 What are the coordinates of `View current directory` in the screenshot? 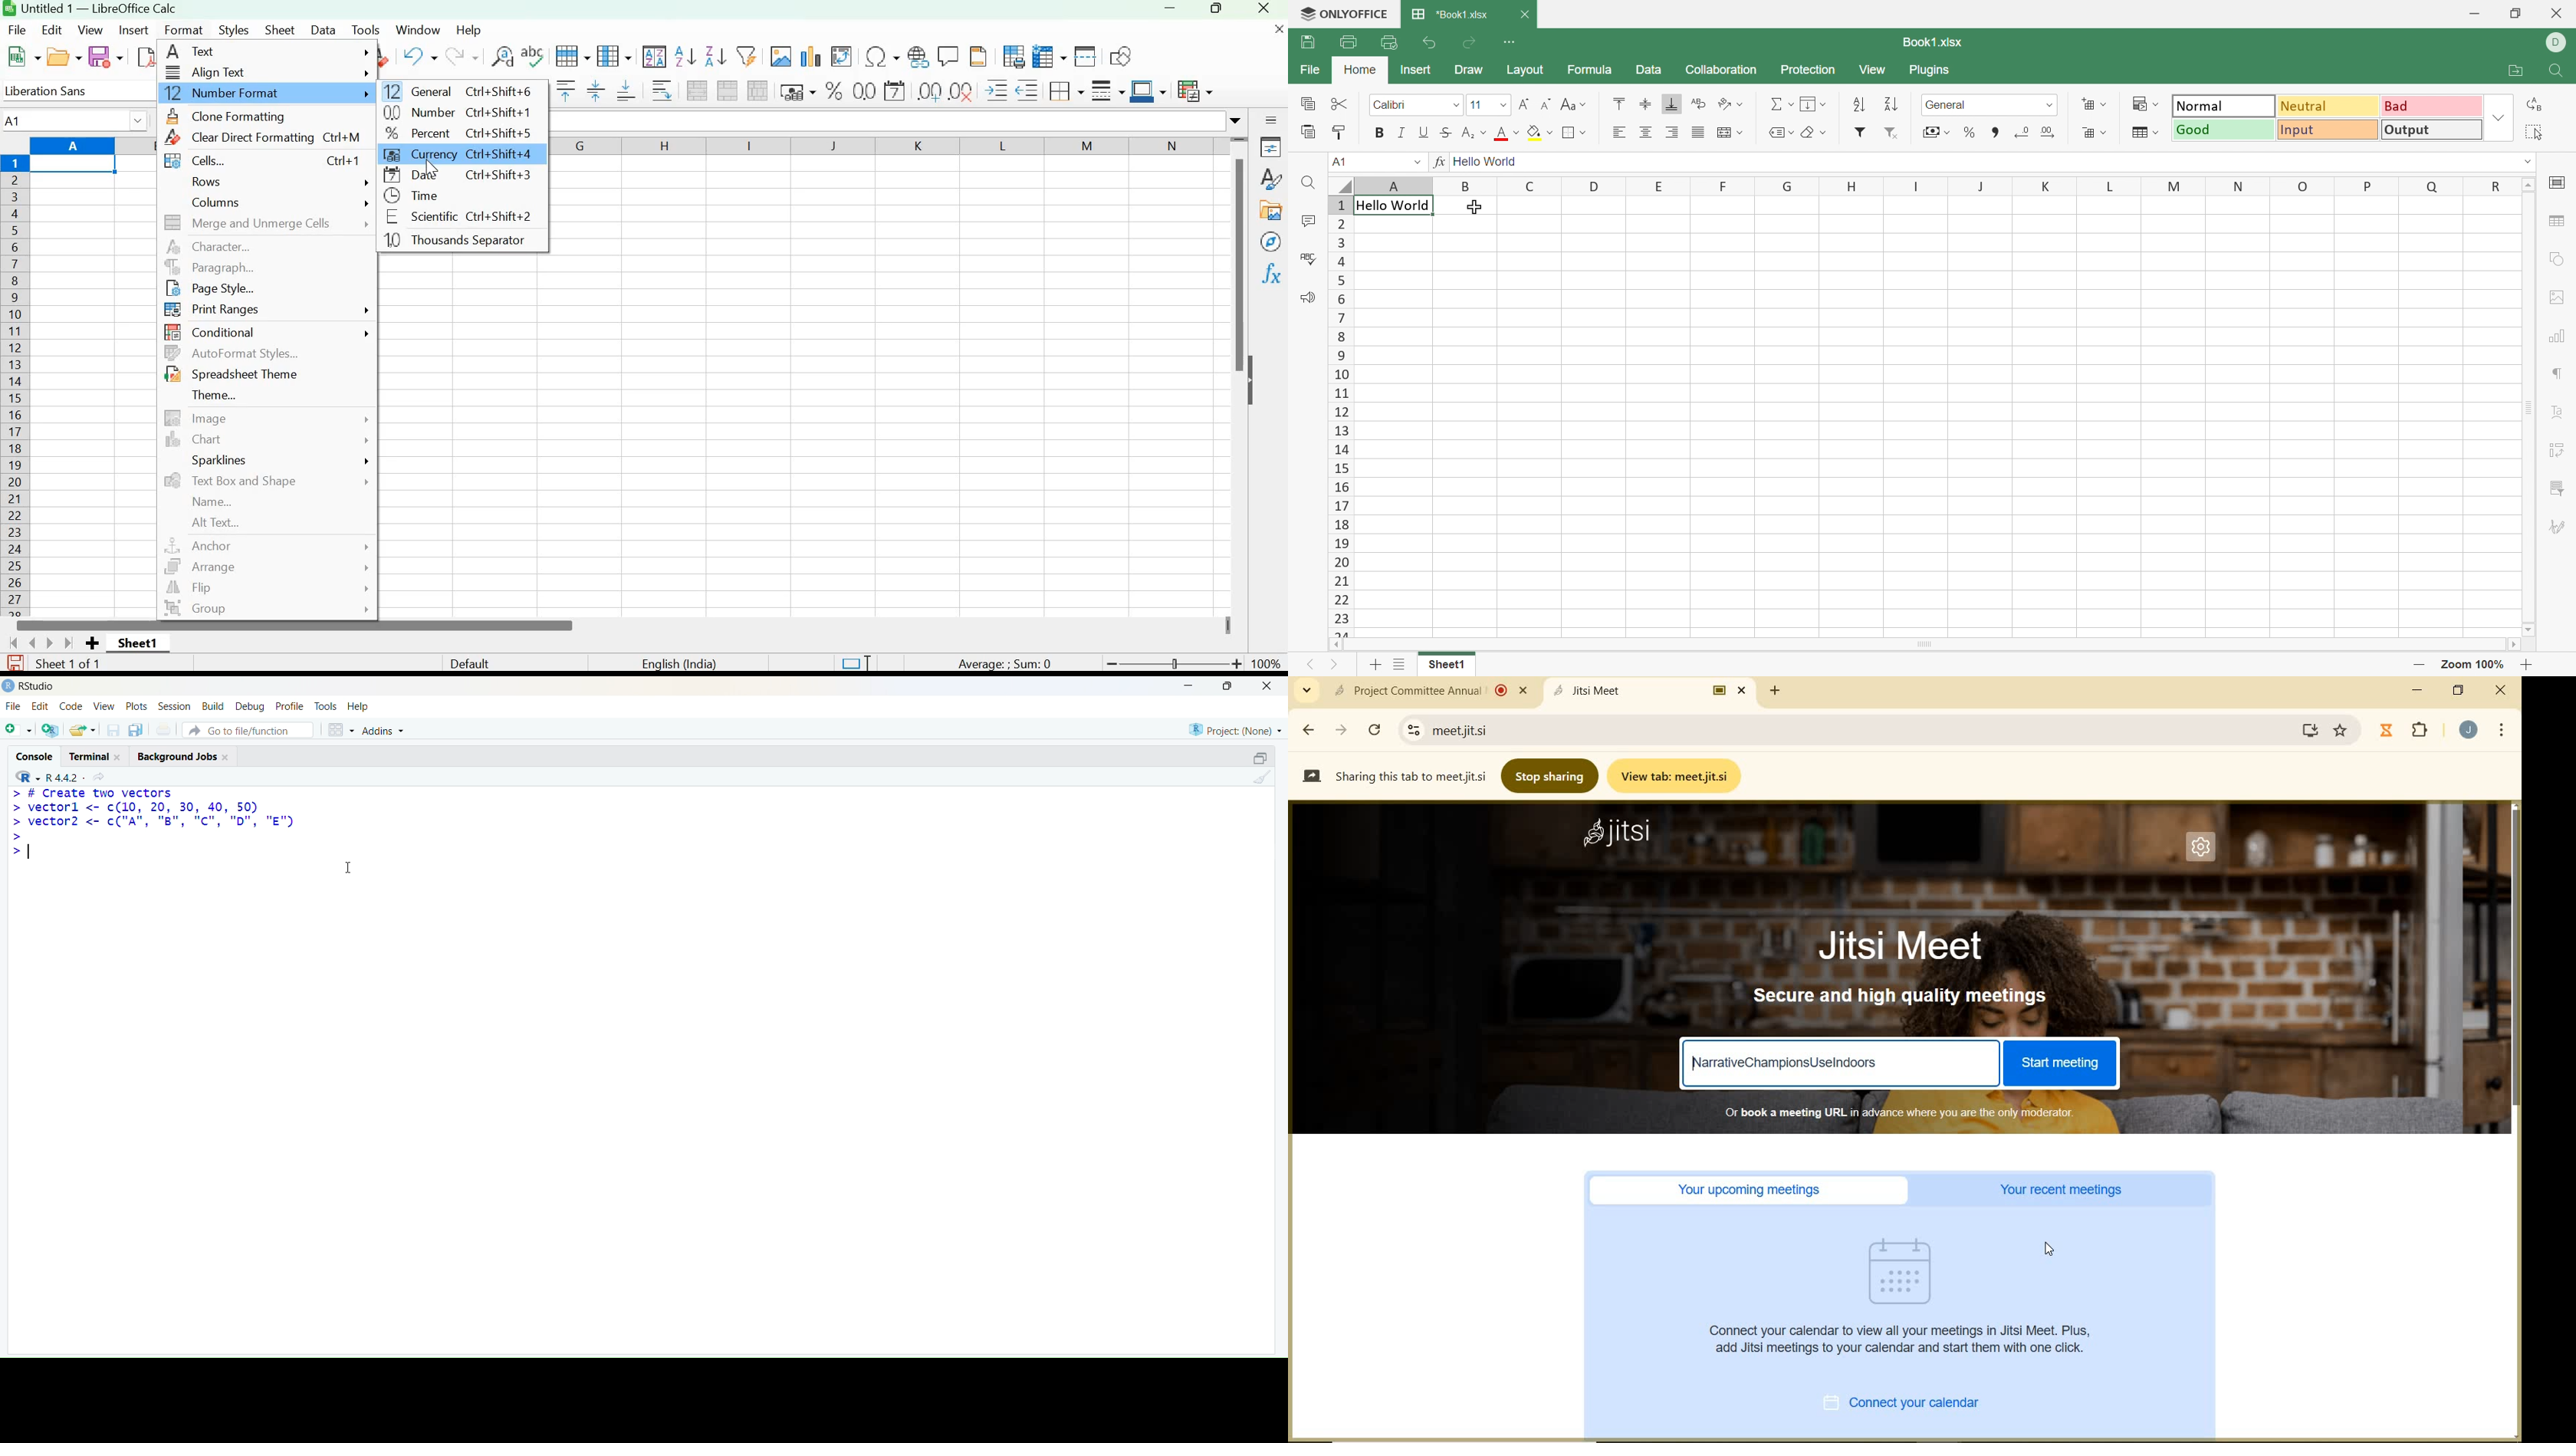 It's located at (101, 778).